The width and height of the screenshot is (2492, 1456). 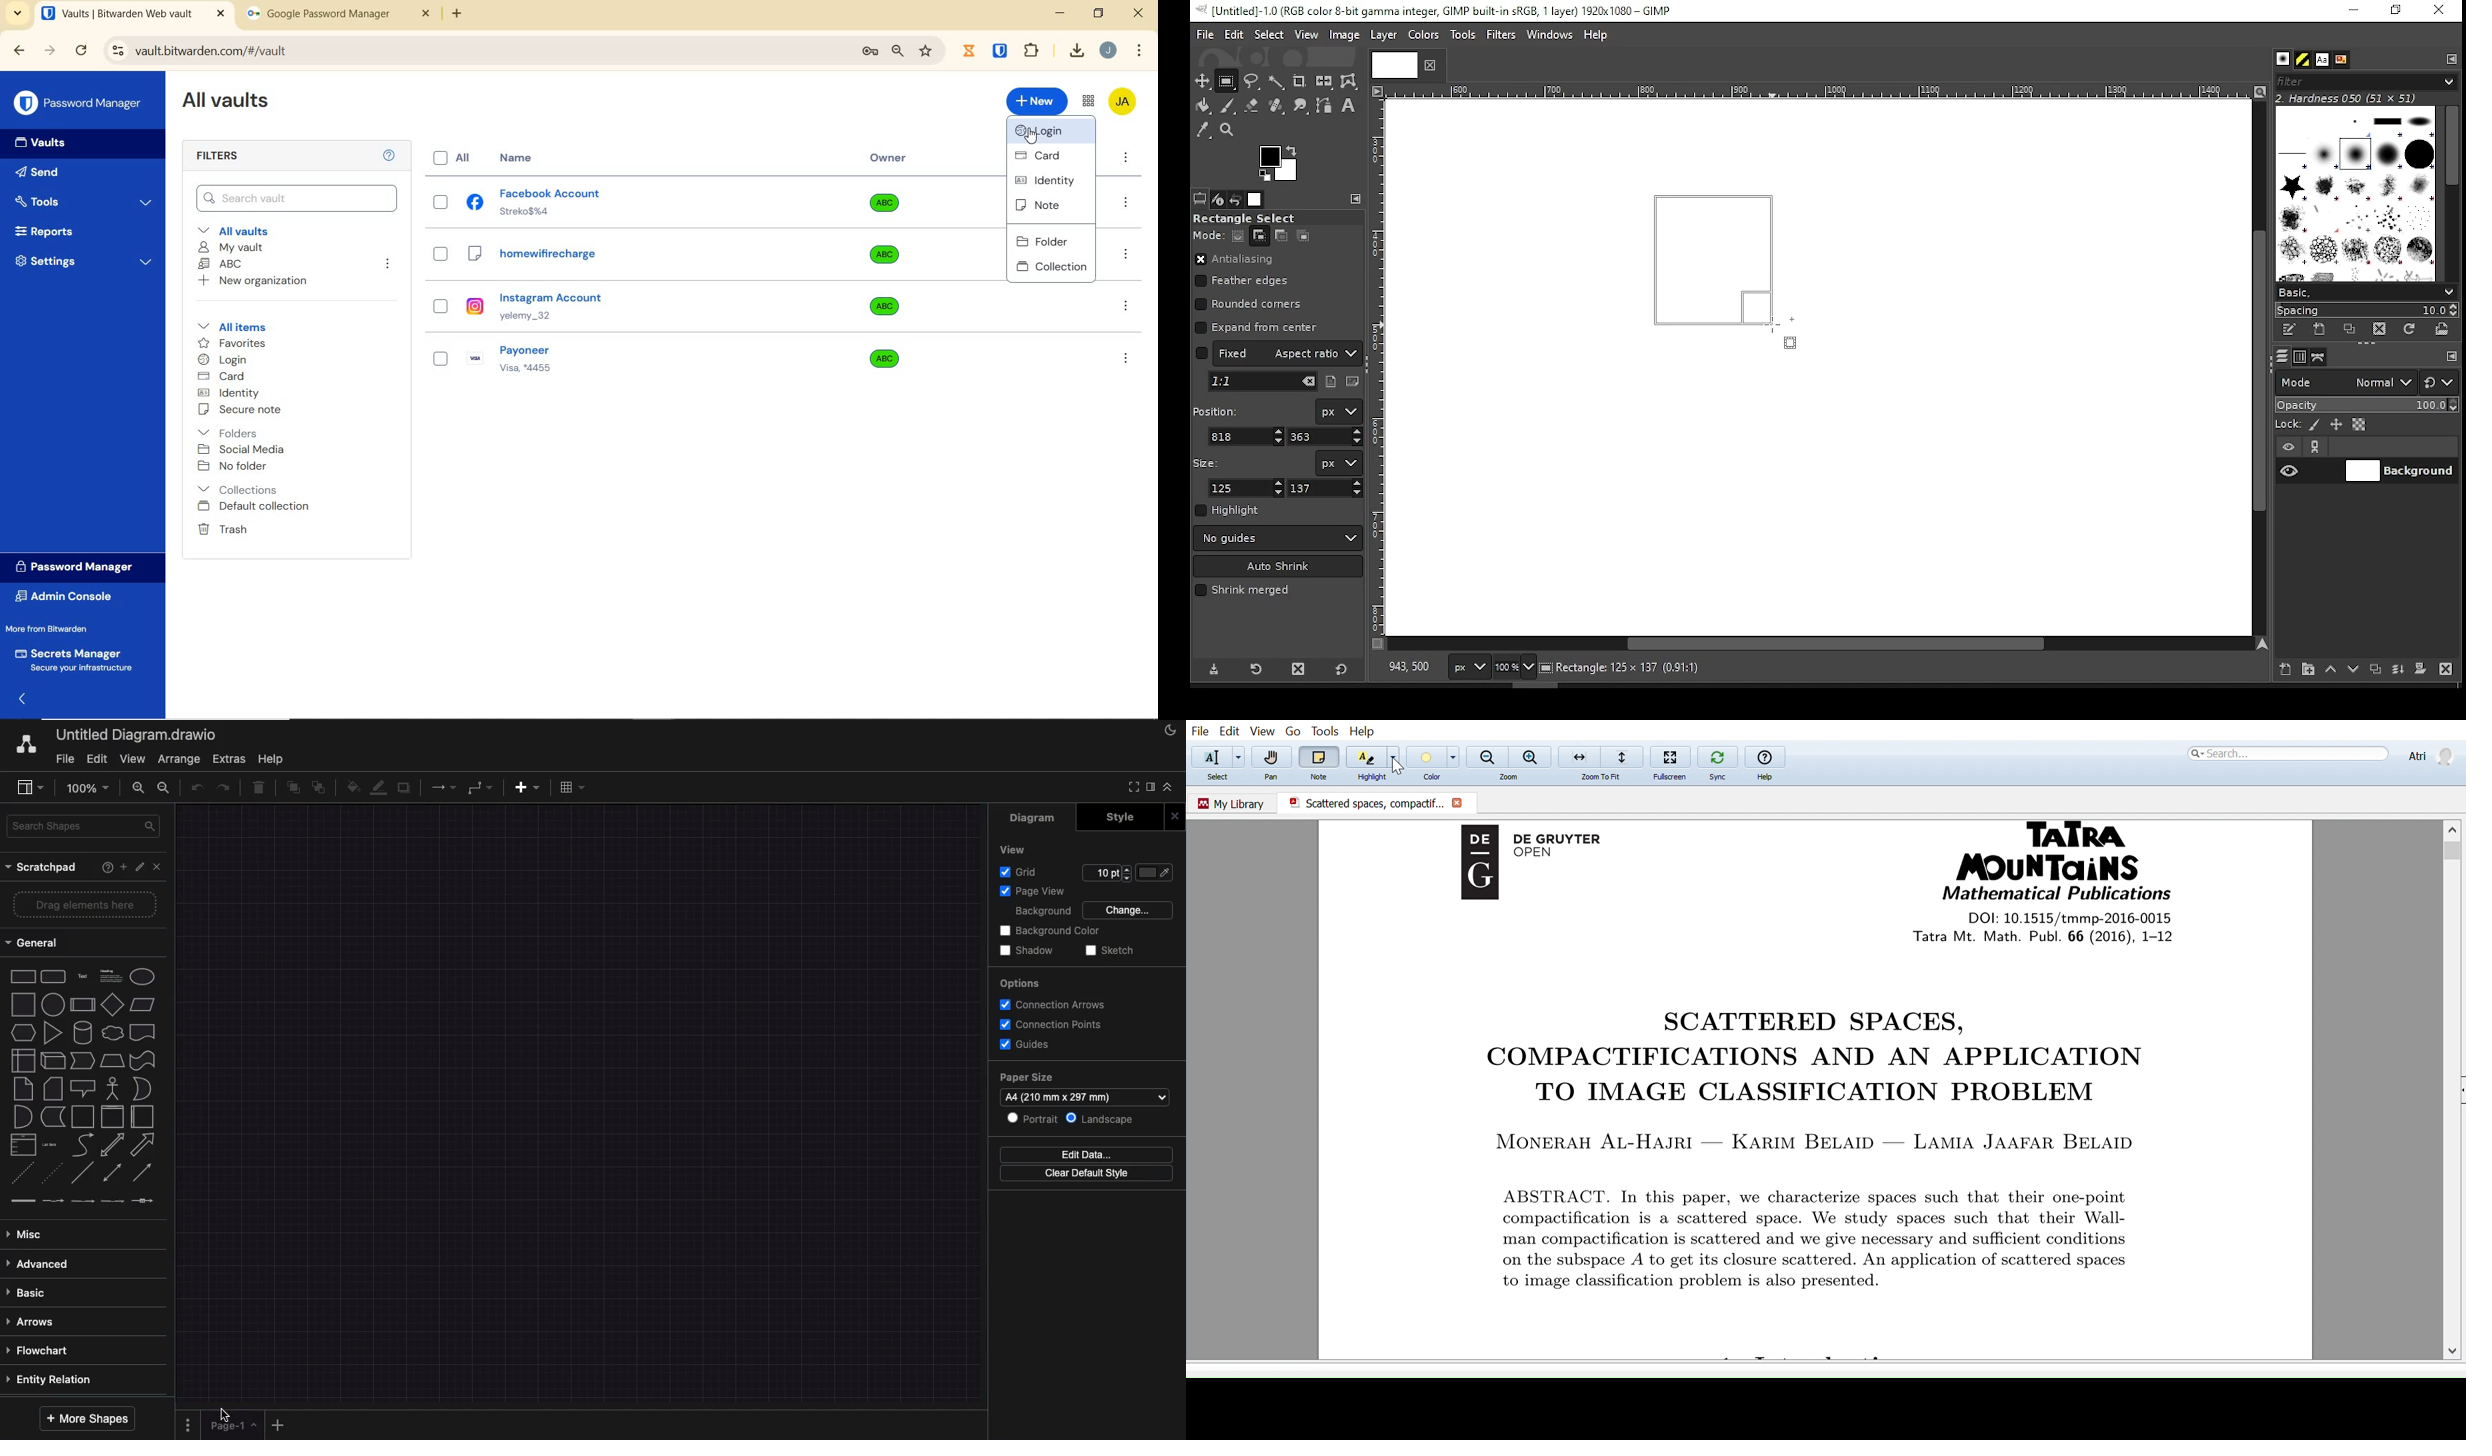 What do you see at coordinates (1365, 757) in the screenshot?
I see `Highlight` at bounding box center [1365, 757].